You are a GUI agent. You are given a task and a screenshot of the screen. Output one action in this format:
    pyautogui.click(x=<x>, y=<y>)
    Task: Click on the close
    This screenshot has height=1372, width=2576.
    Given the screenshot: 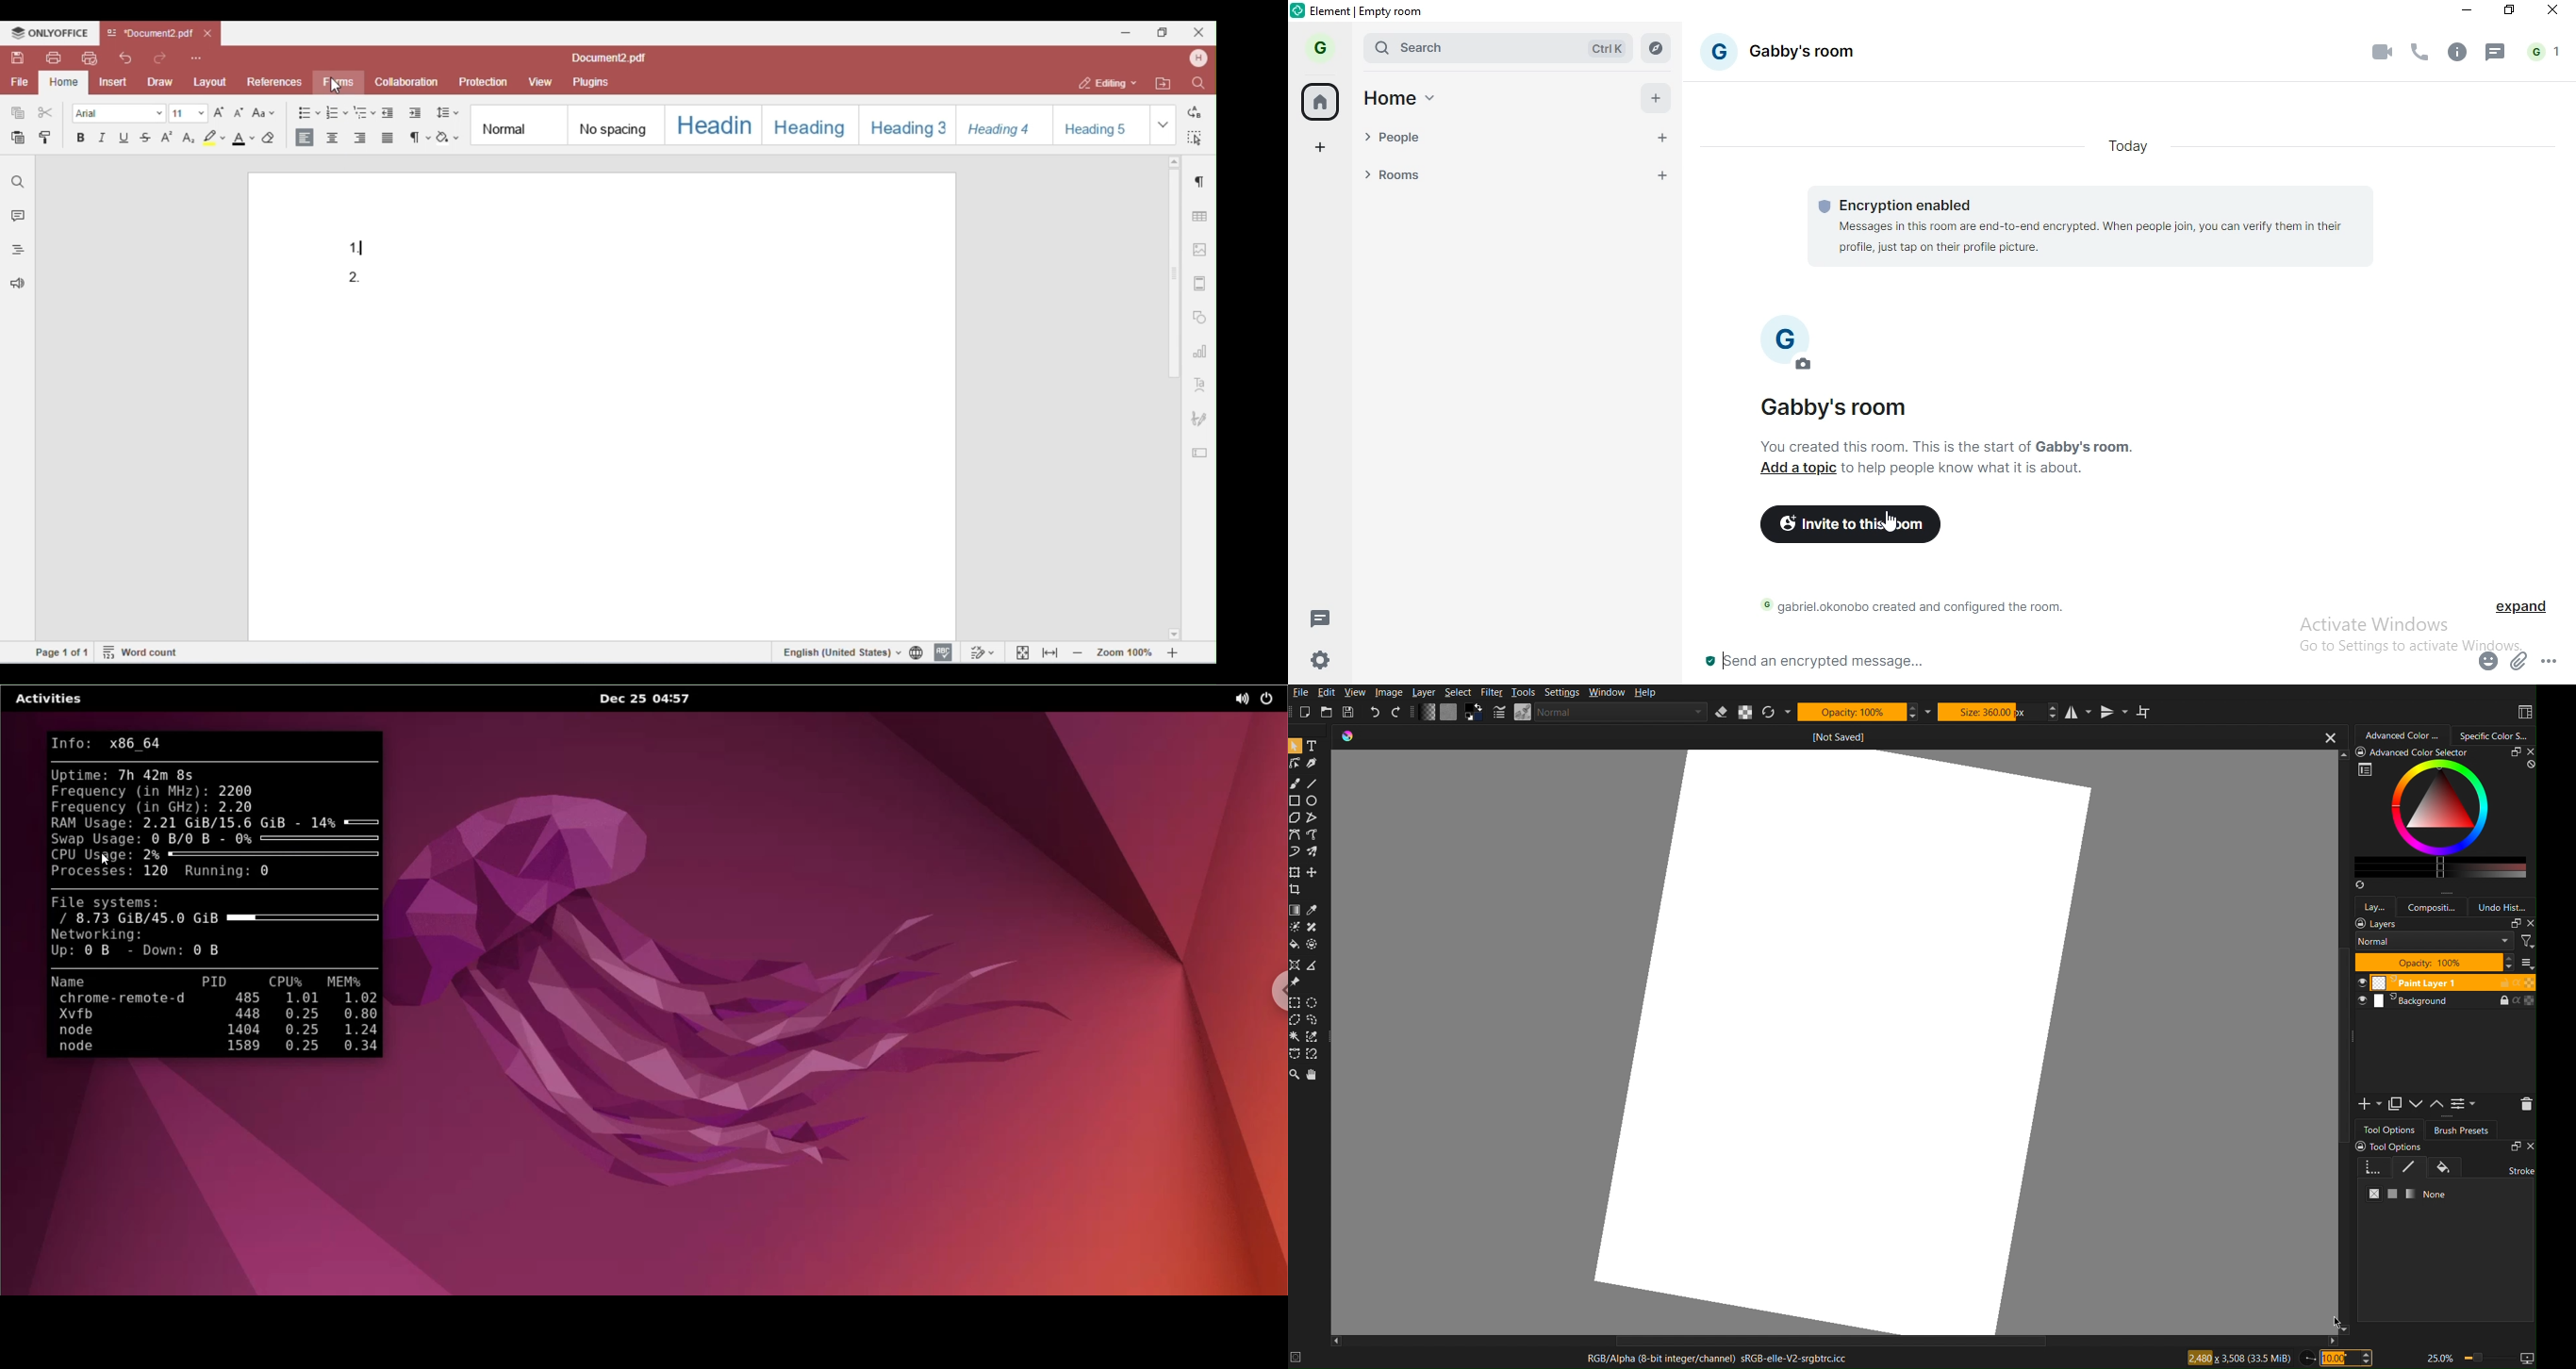 What is the action you would take?
    pyautogui.click(x=2528, y=924)
    